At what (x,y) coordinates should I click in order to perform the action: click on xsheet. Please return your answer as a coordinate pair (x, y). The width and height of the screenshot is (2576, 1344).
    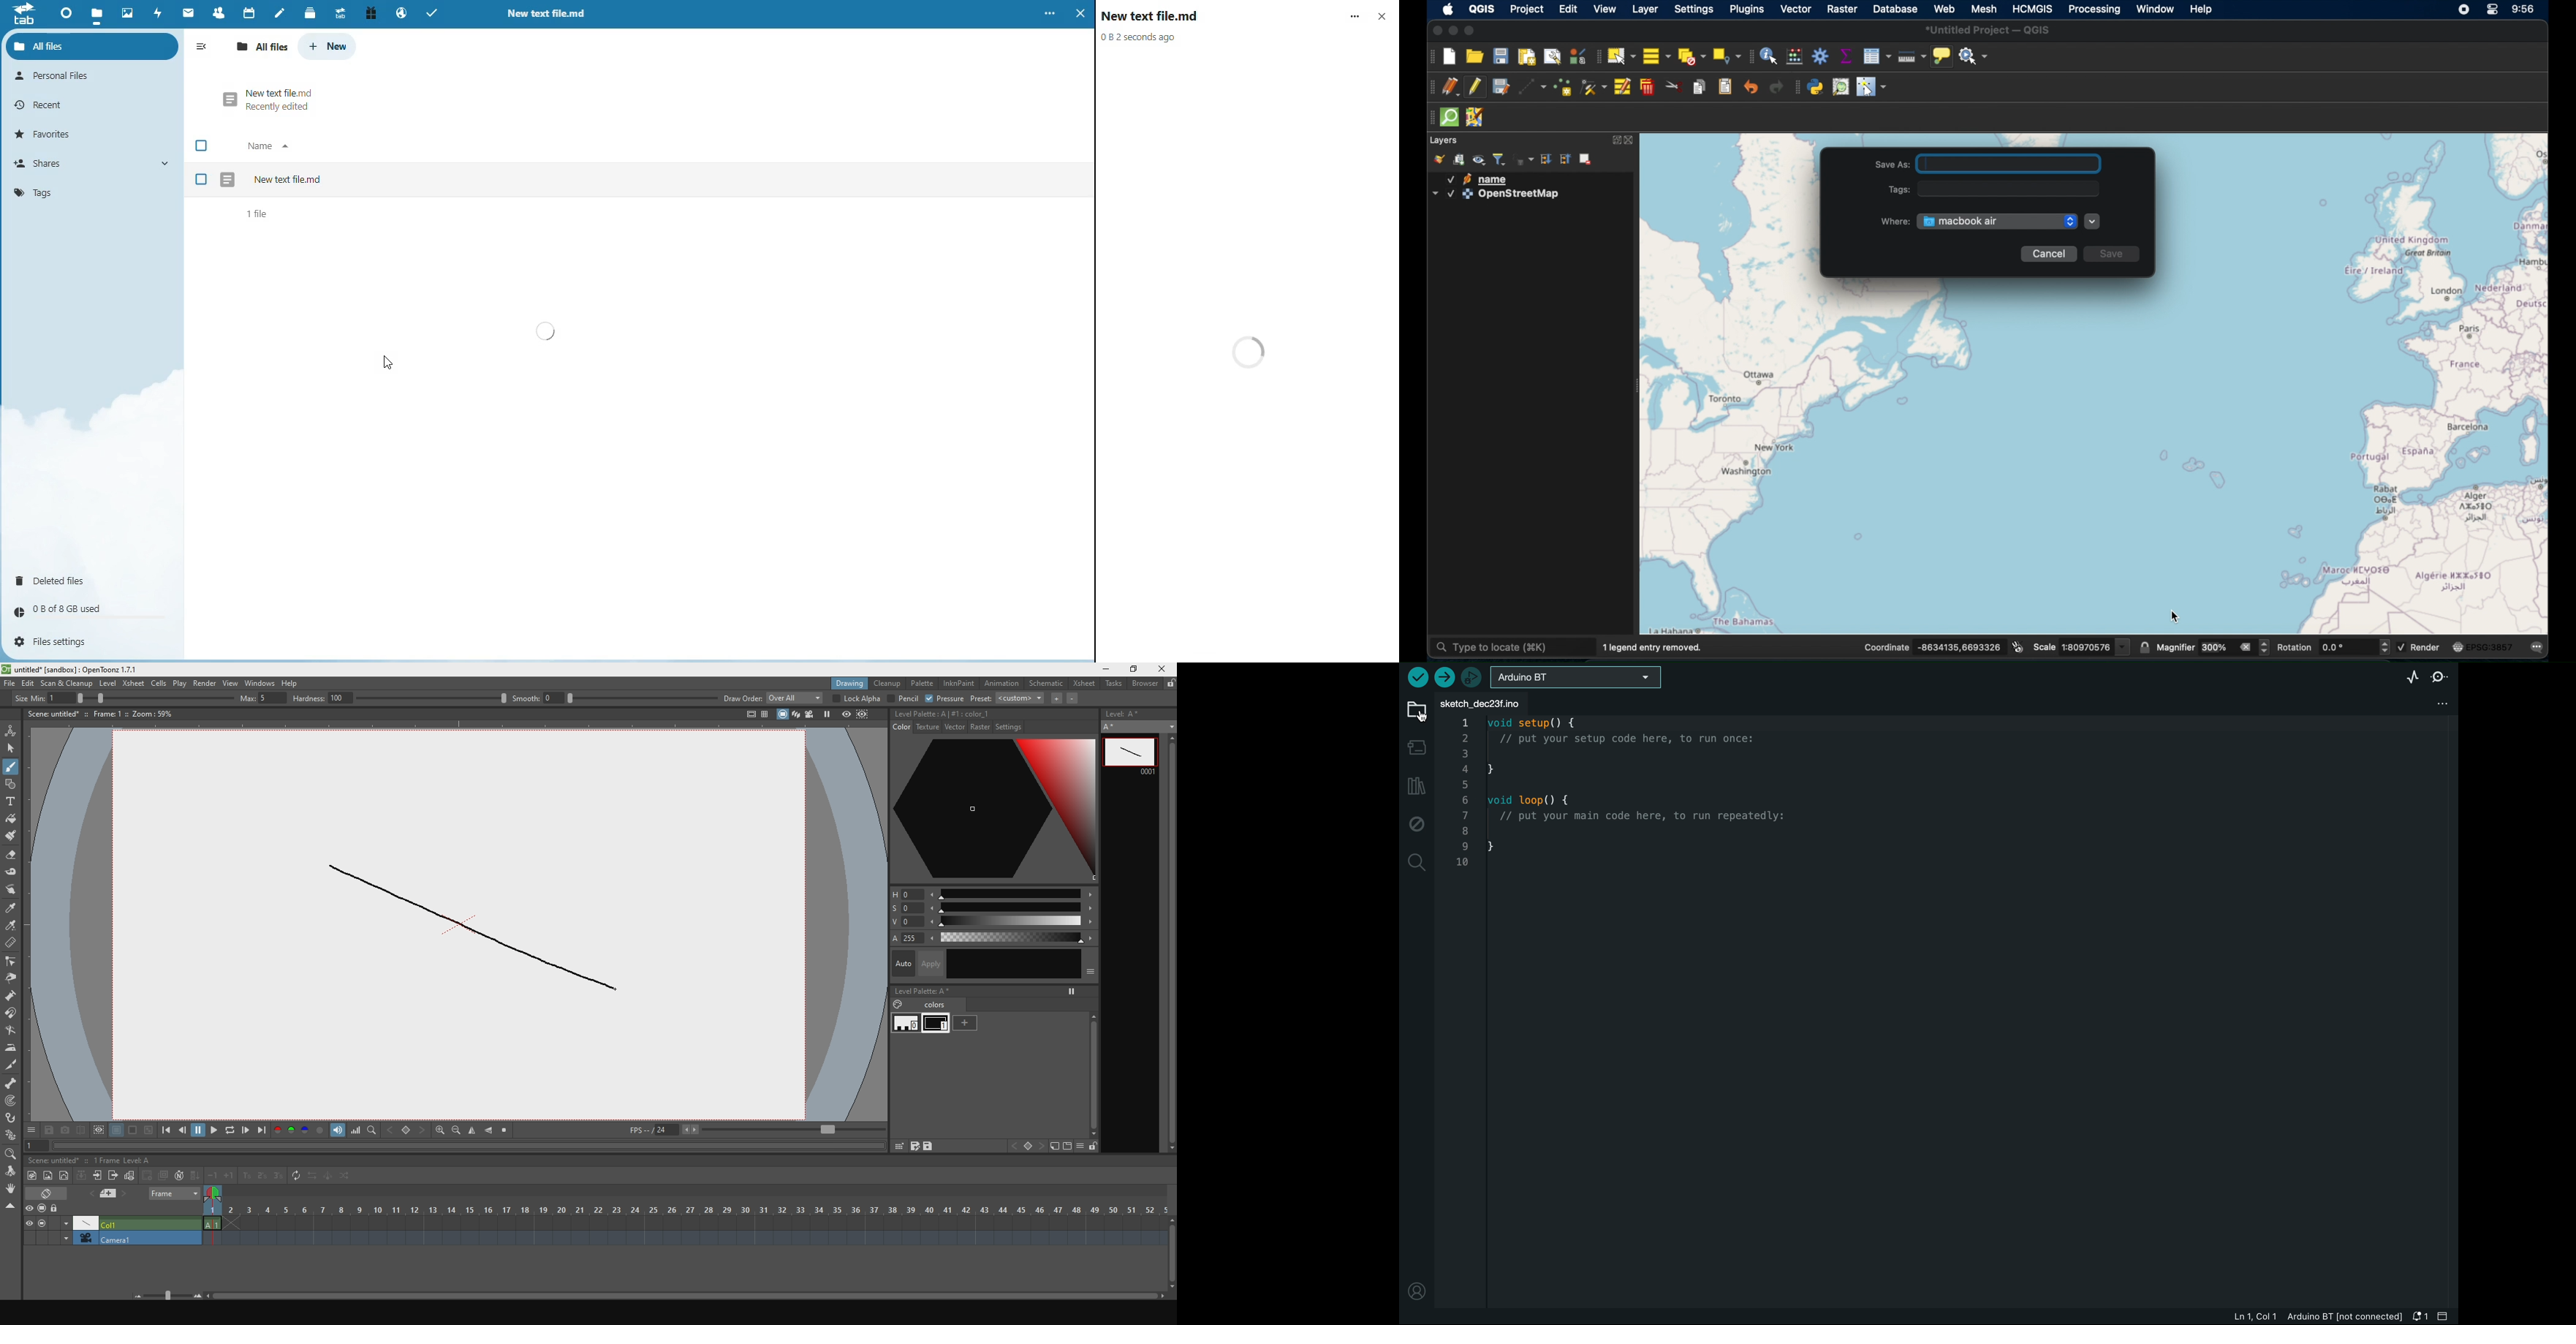
    Looking at the image, I should click on (133, 683).